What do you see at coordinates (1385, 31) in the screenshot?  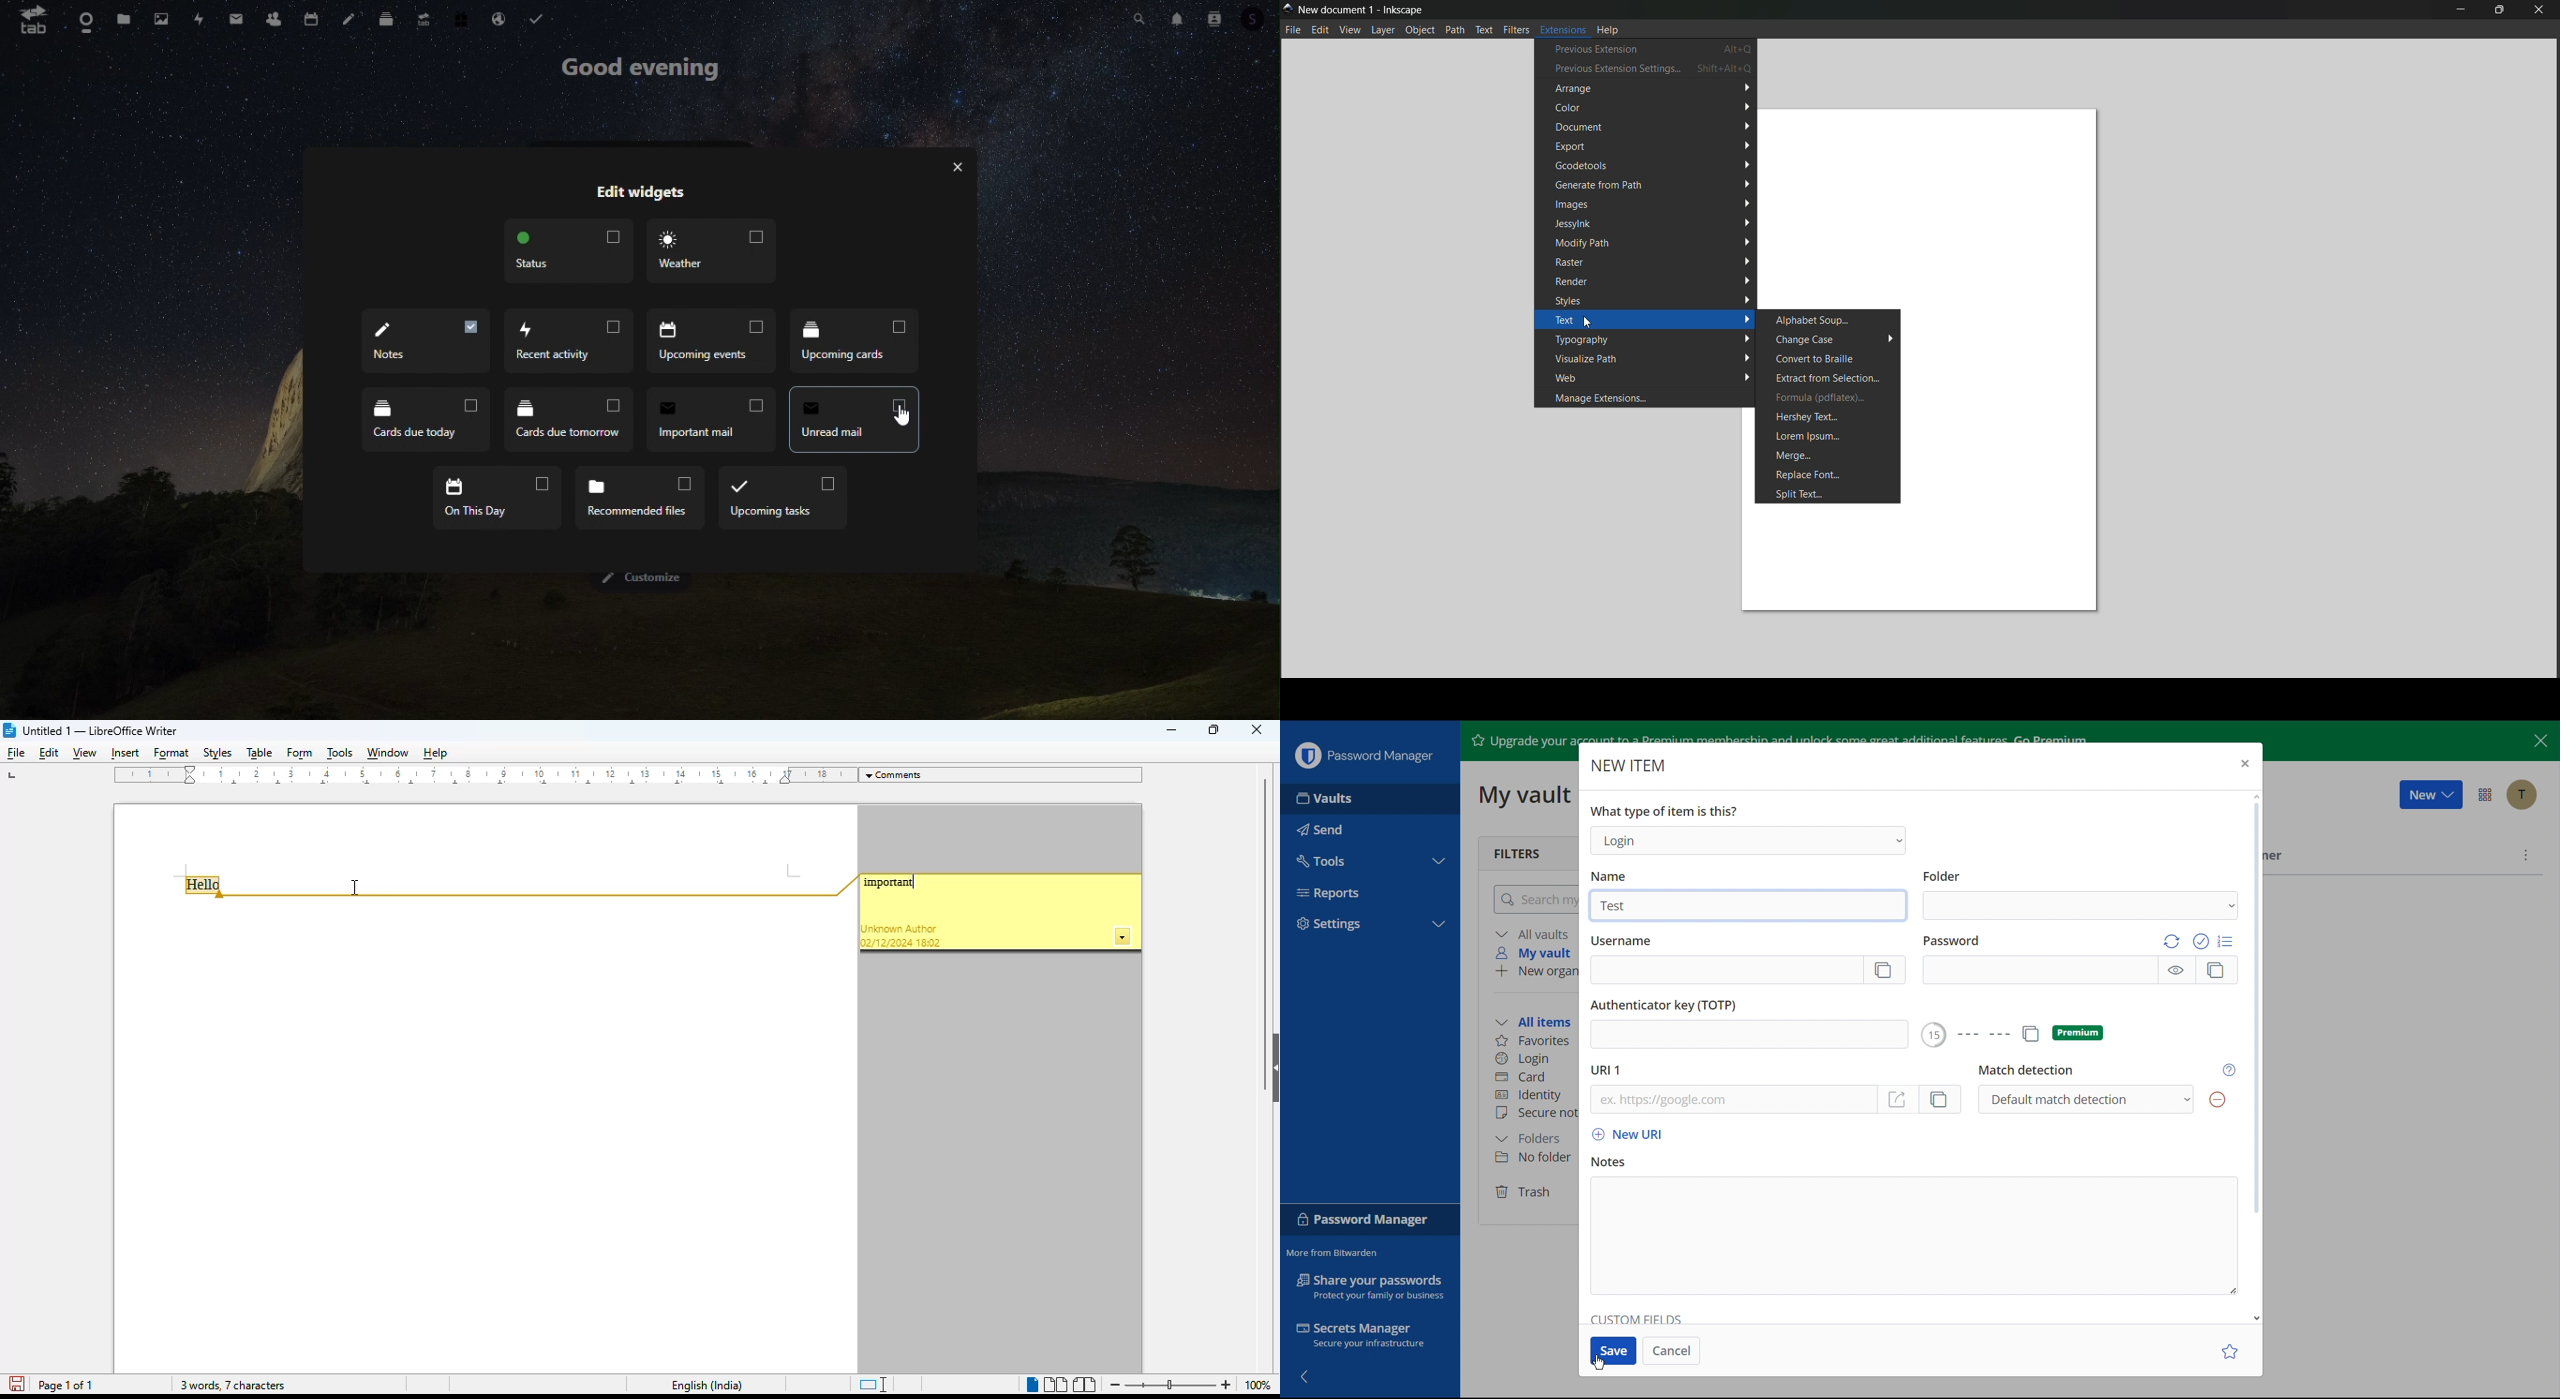 I see `layer` at bounding box center [1385, 31].